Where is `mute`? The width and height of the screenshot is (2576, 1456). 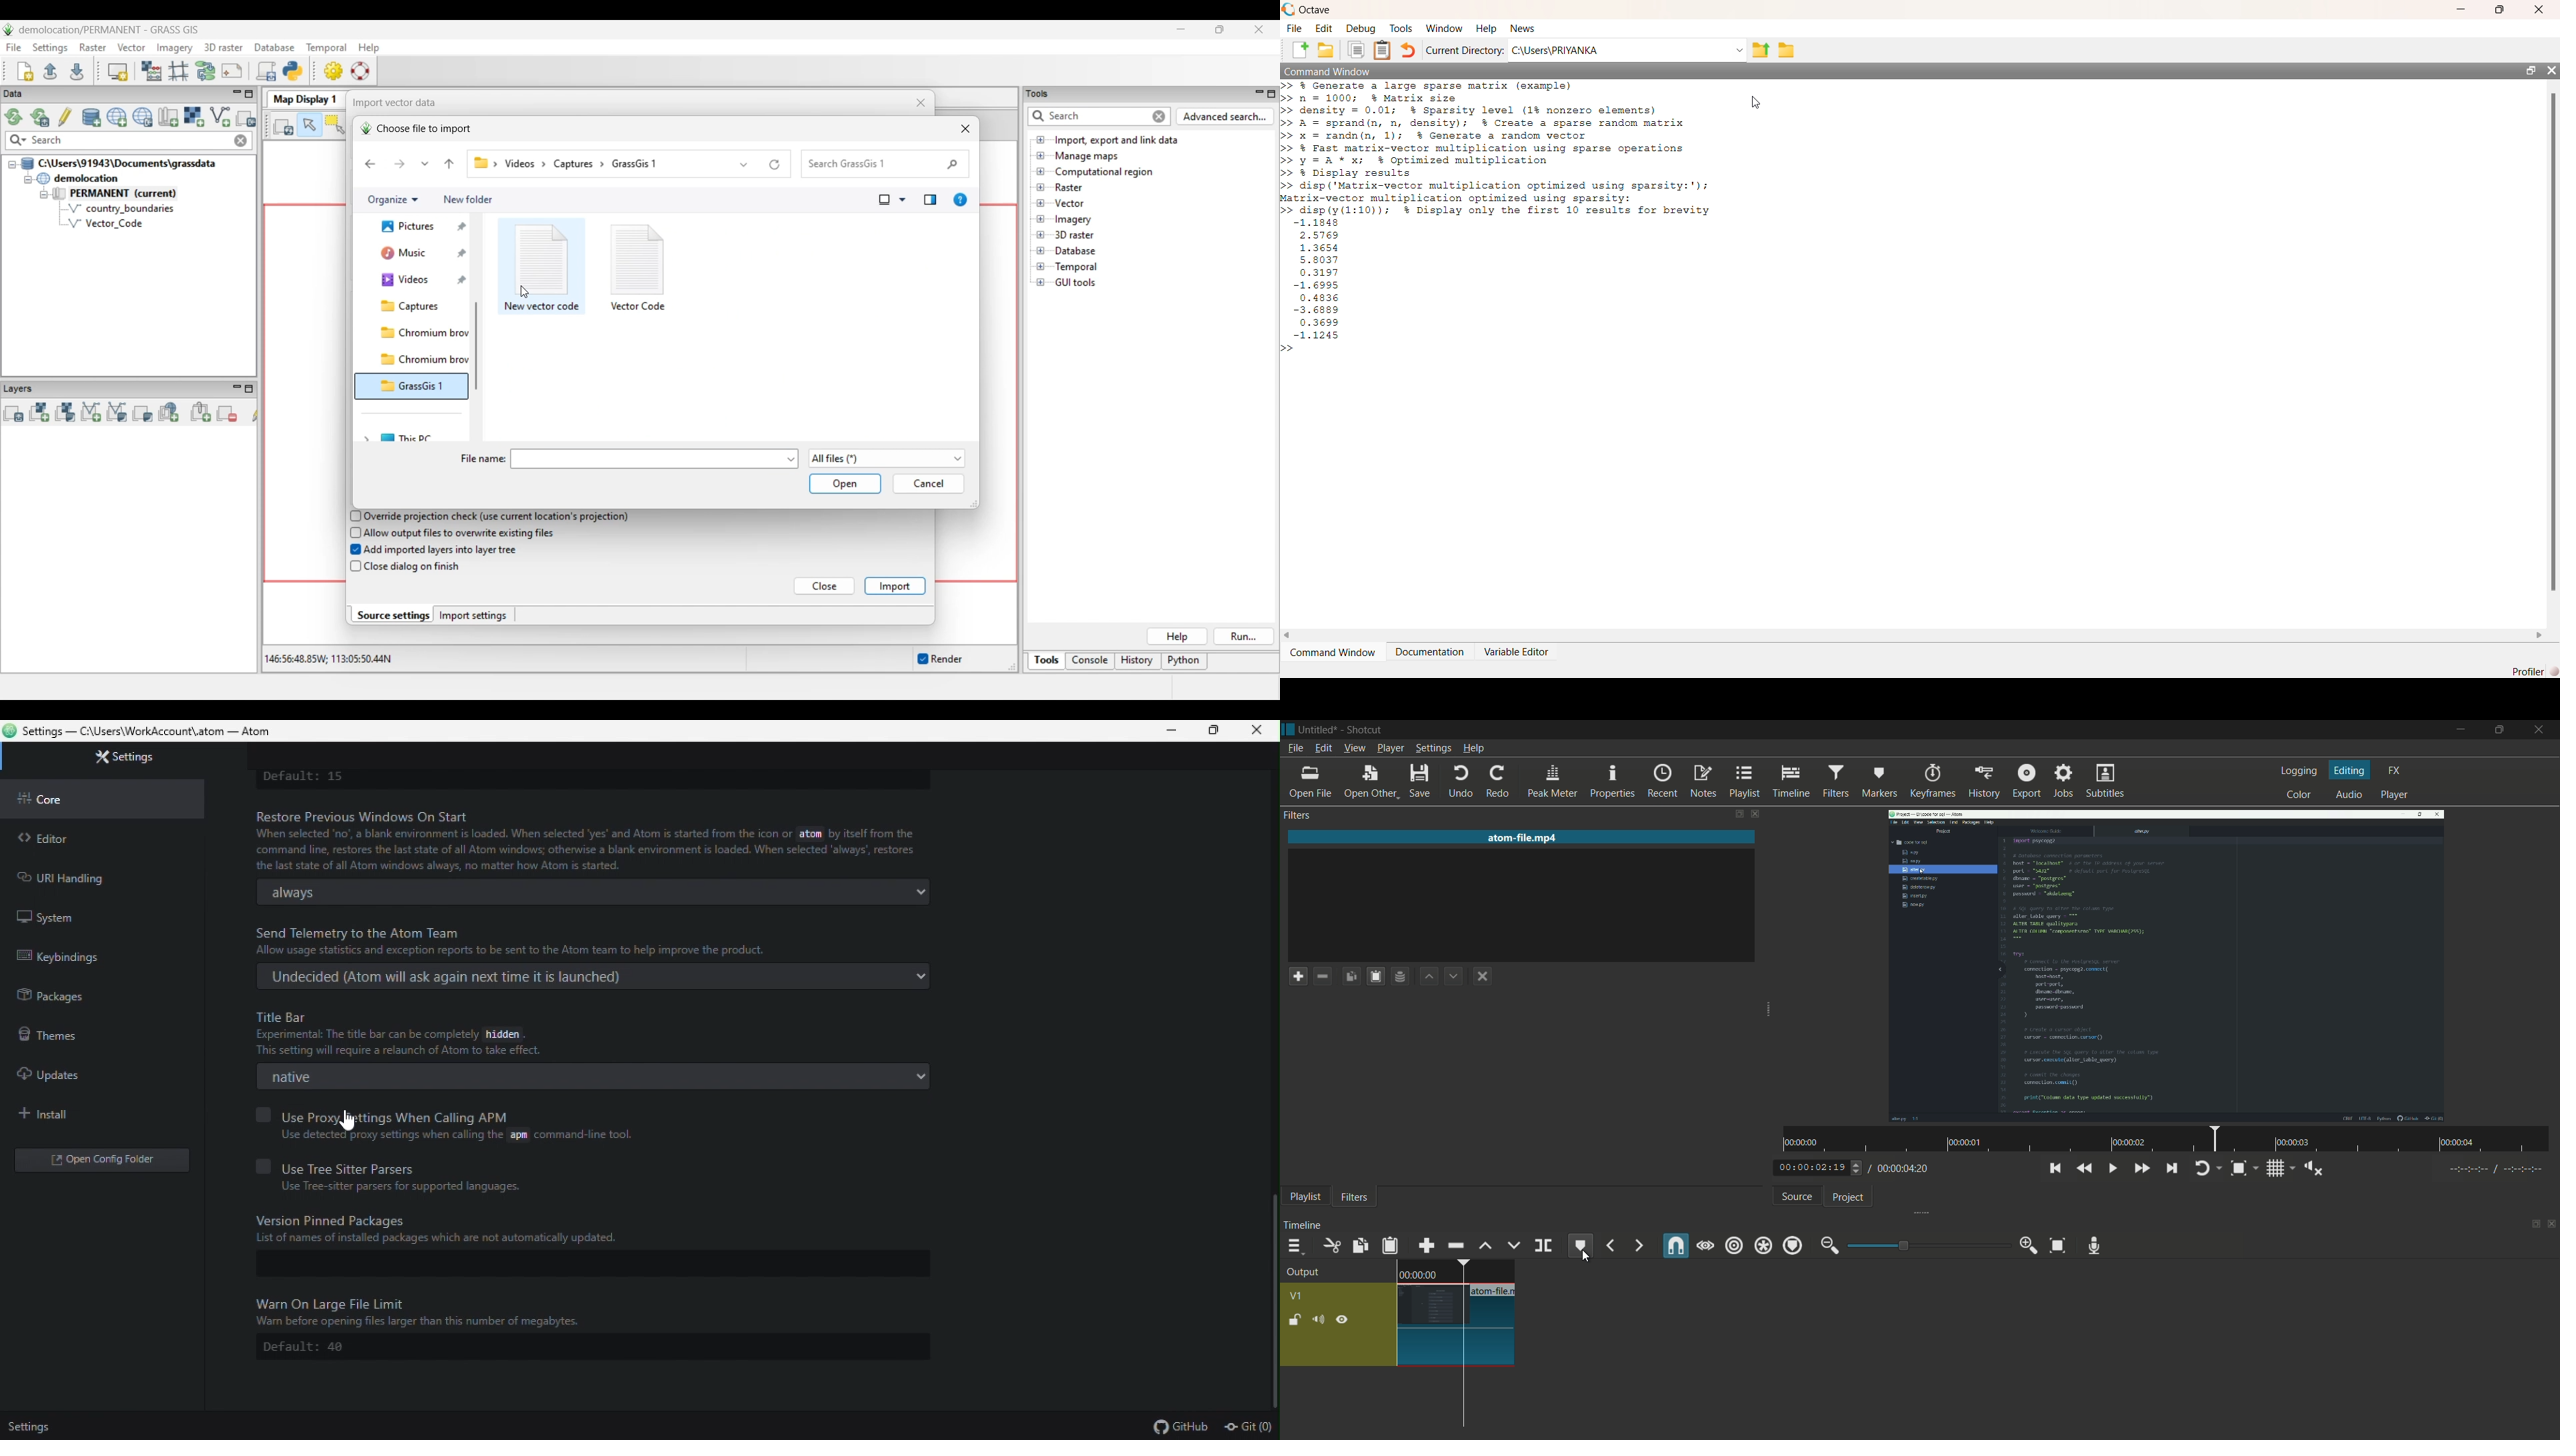
mute is located at coordinates (1317, 1319).